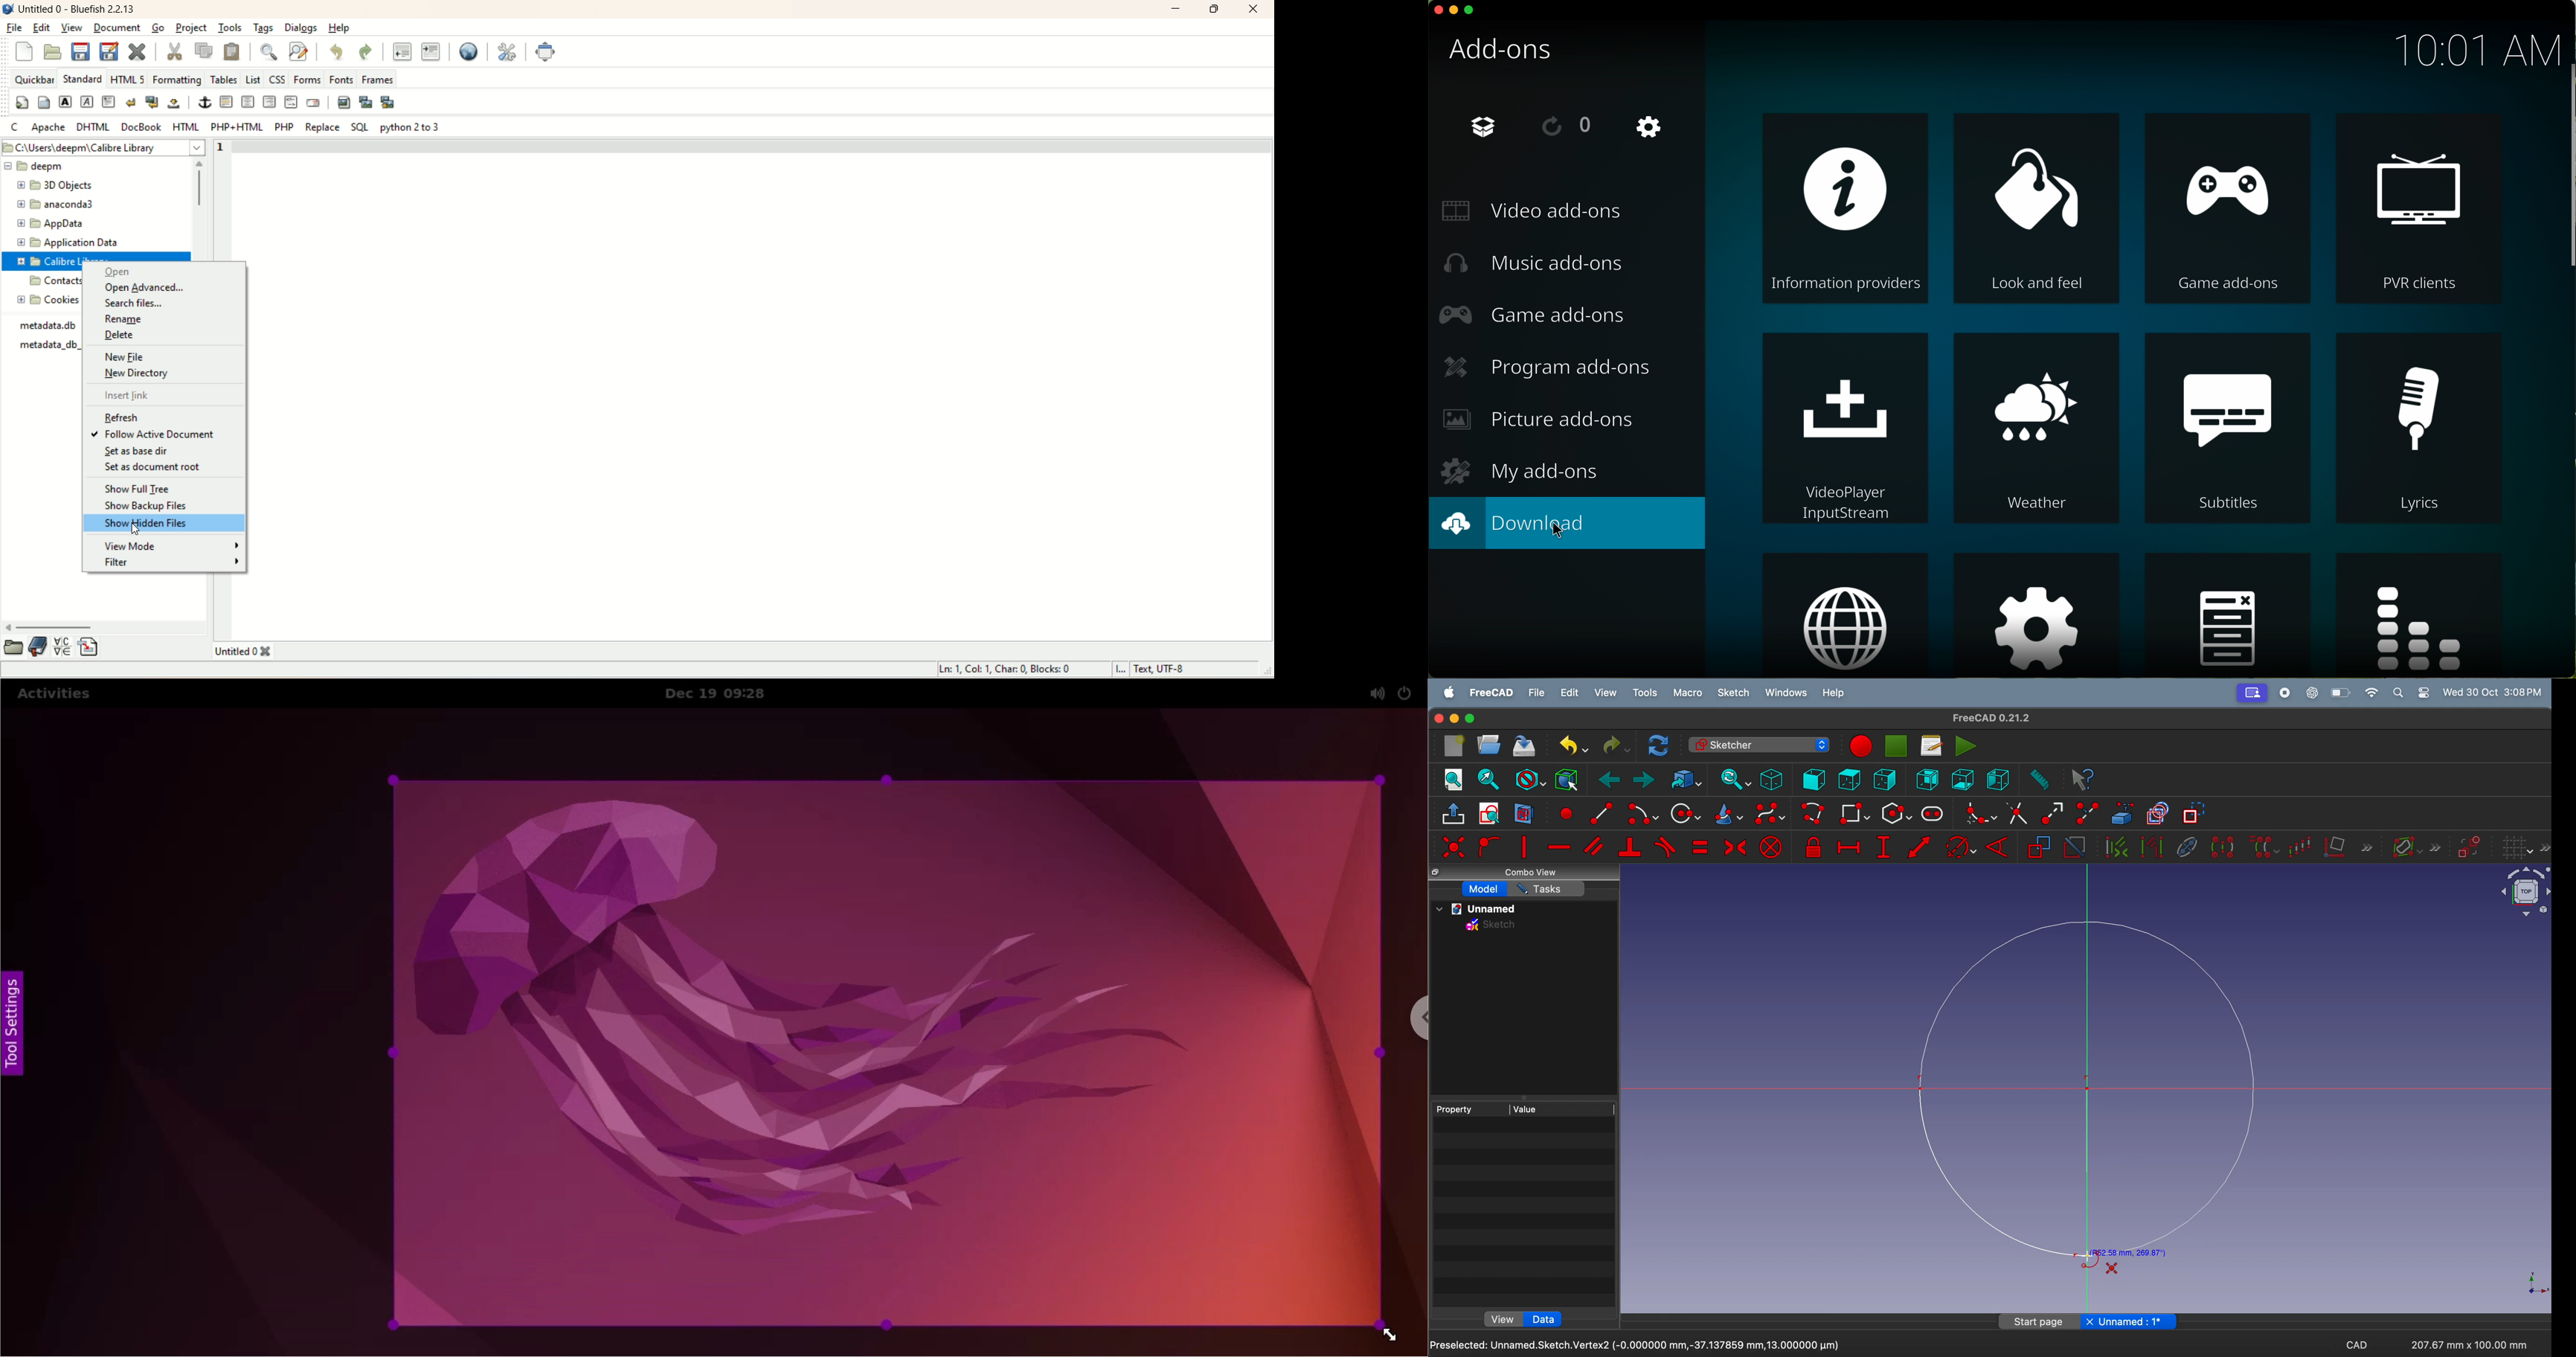 The image size is (2576, 1372). I want to click on insert thumbnail, so click(364, 102).